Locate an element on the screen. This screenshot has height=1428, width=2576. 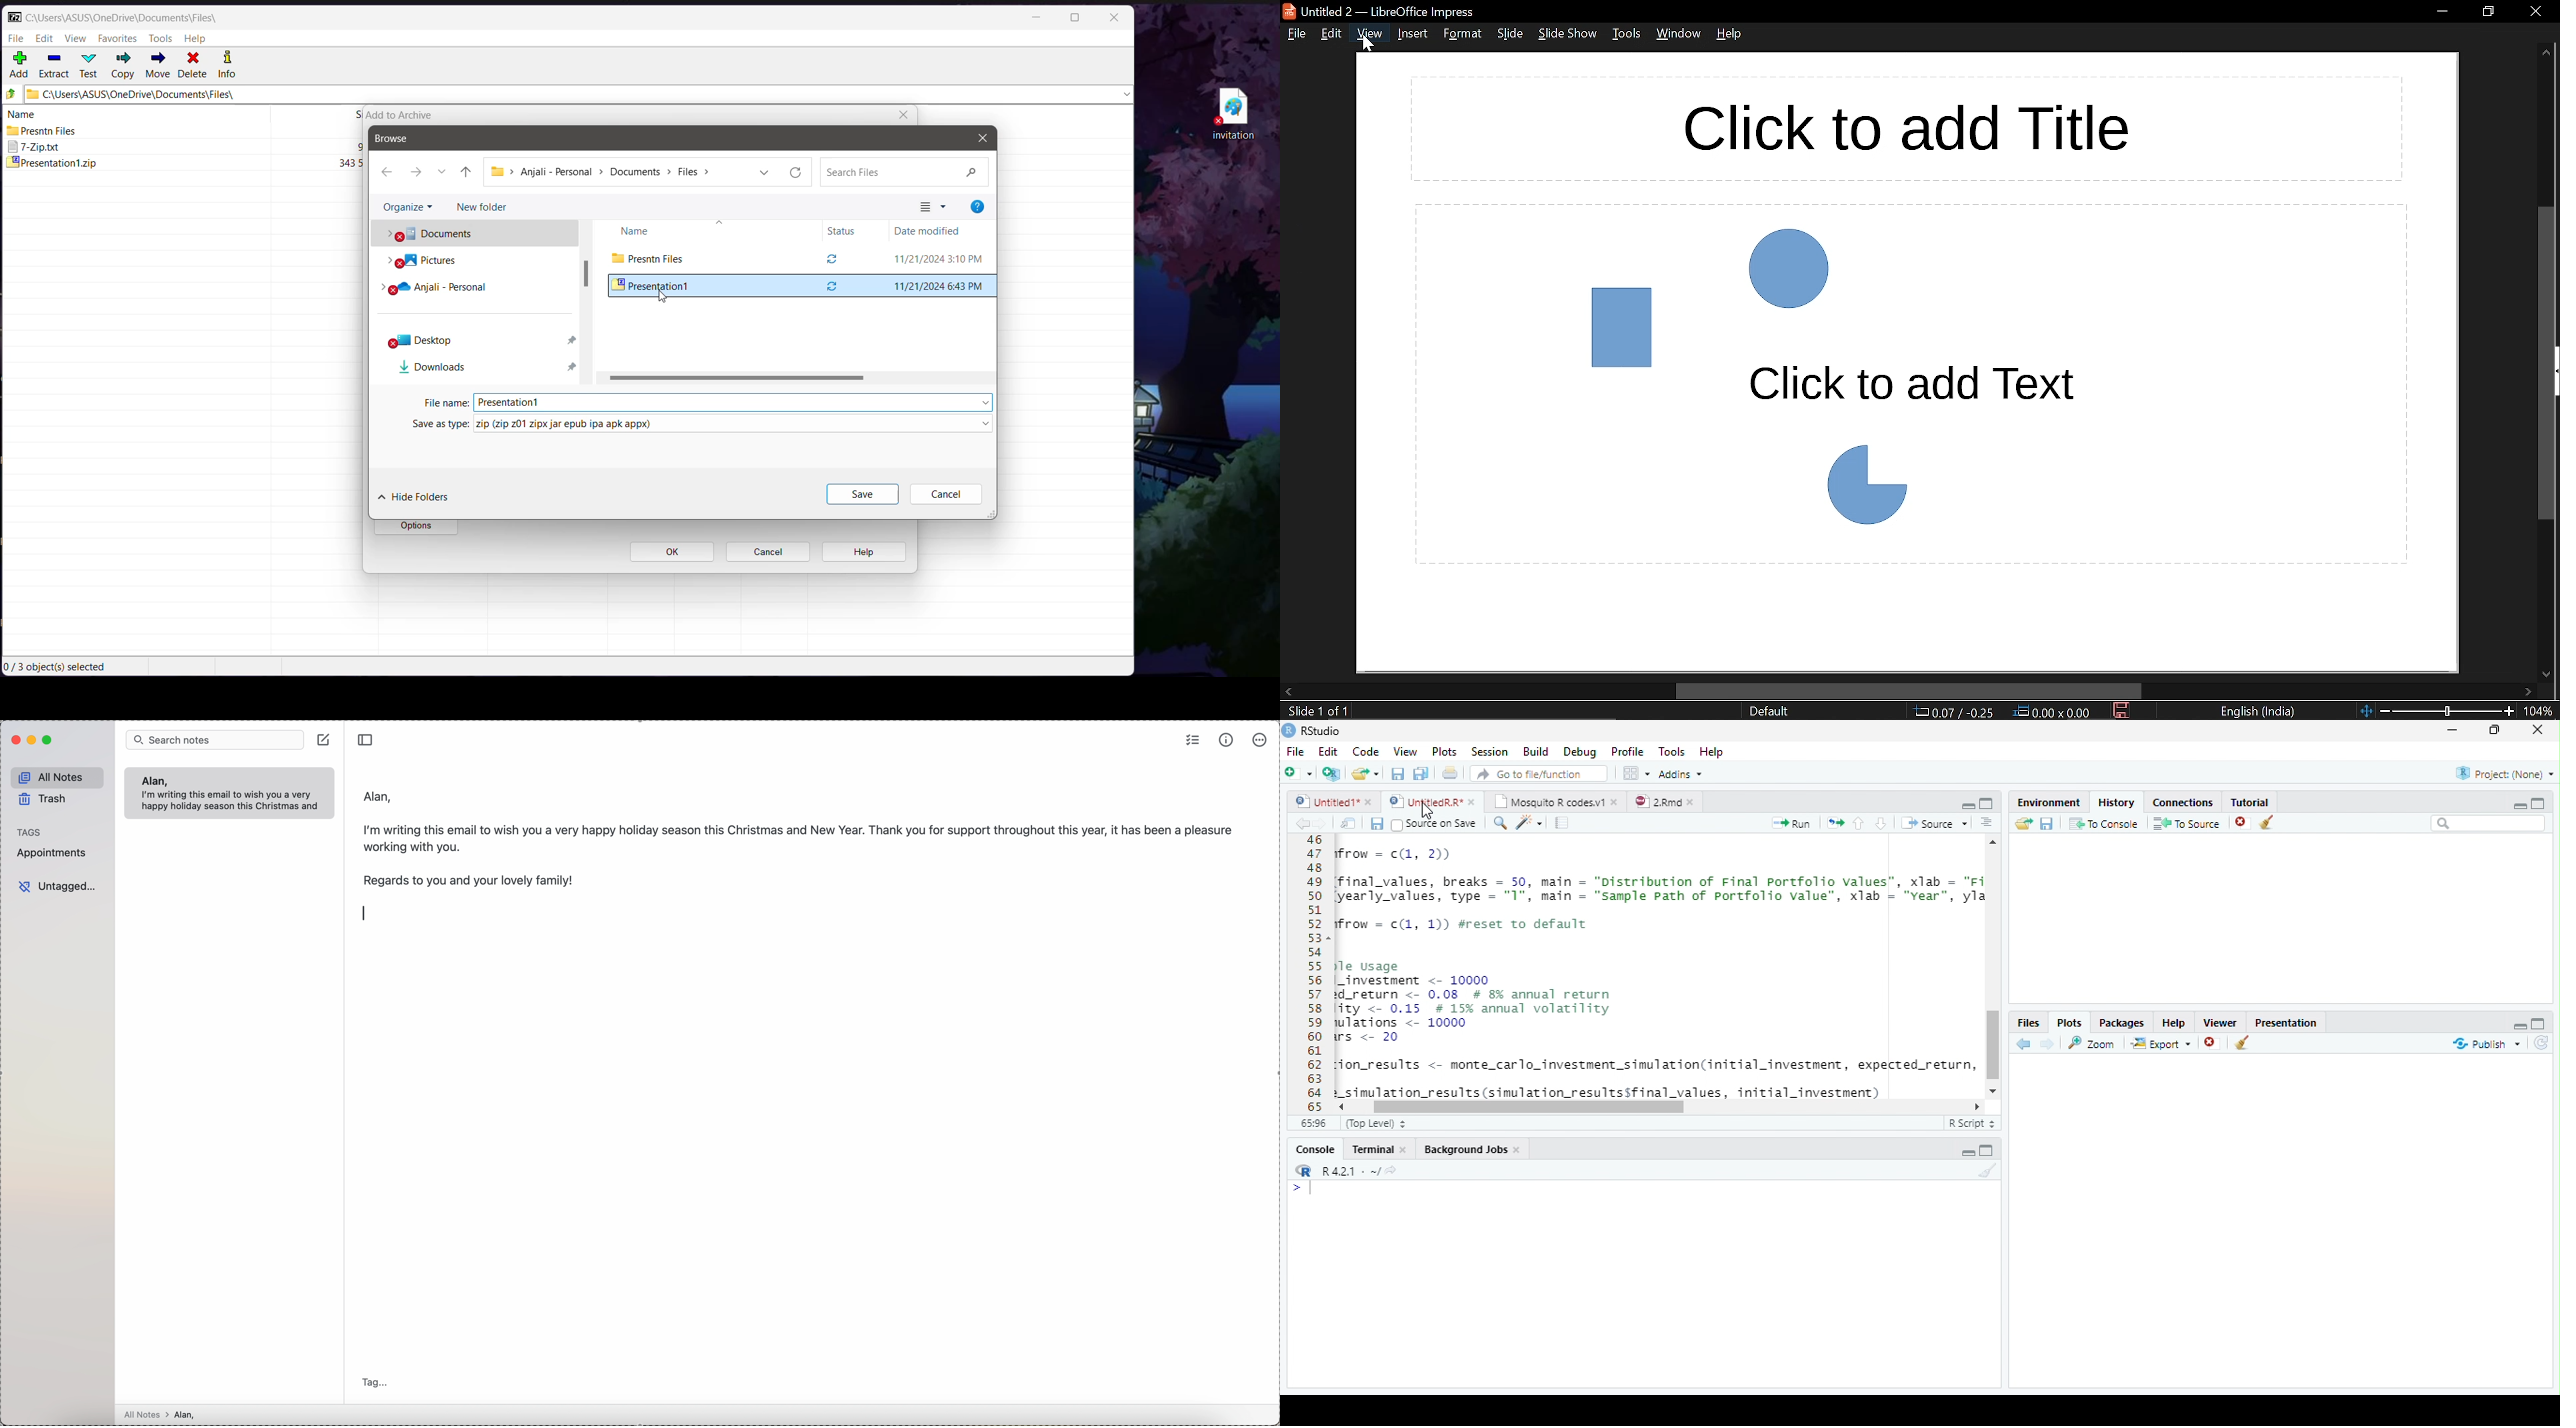
Zoom is located at coordinates (2093, 1043).